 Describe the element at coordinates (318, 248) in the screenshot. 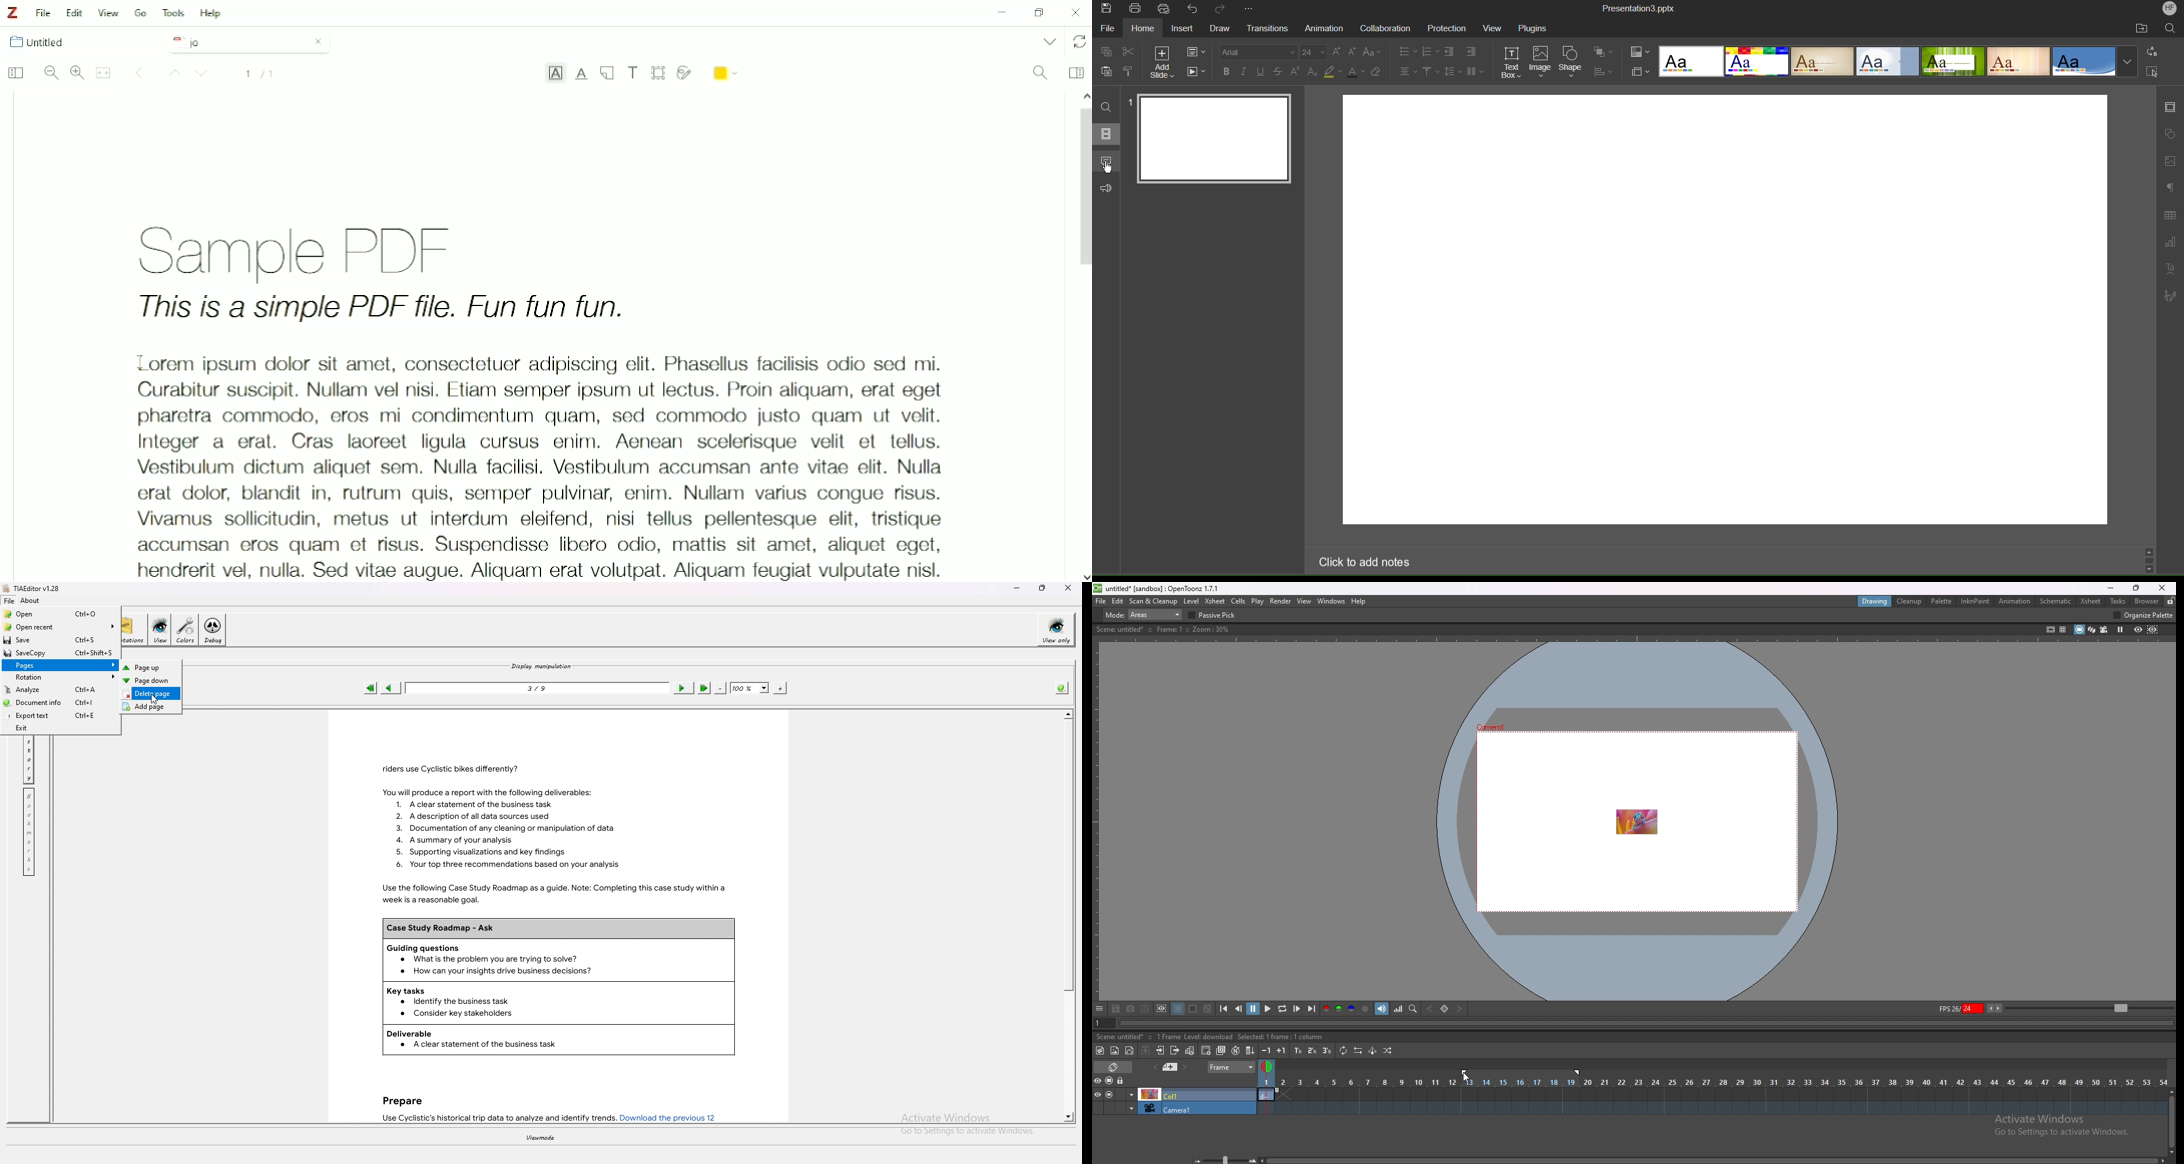

I see `Sample PDF` at that location.